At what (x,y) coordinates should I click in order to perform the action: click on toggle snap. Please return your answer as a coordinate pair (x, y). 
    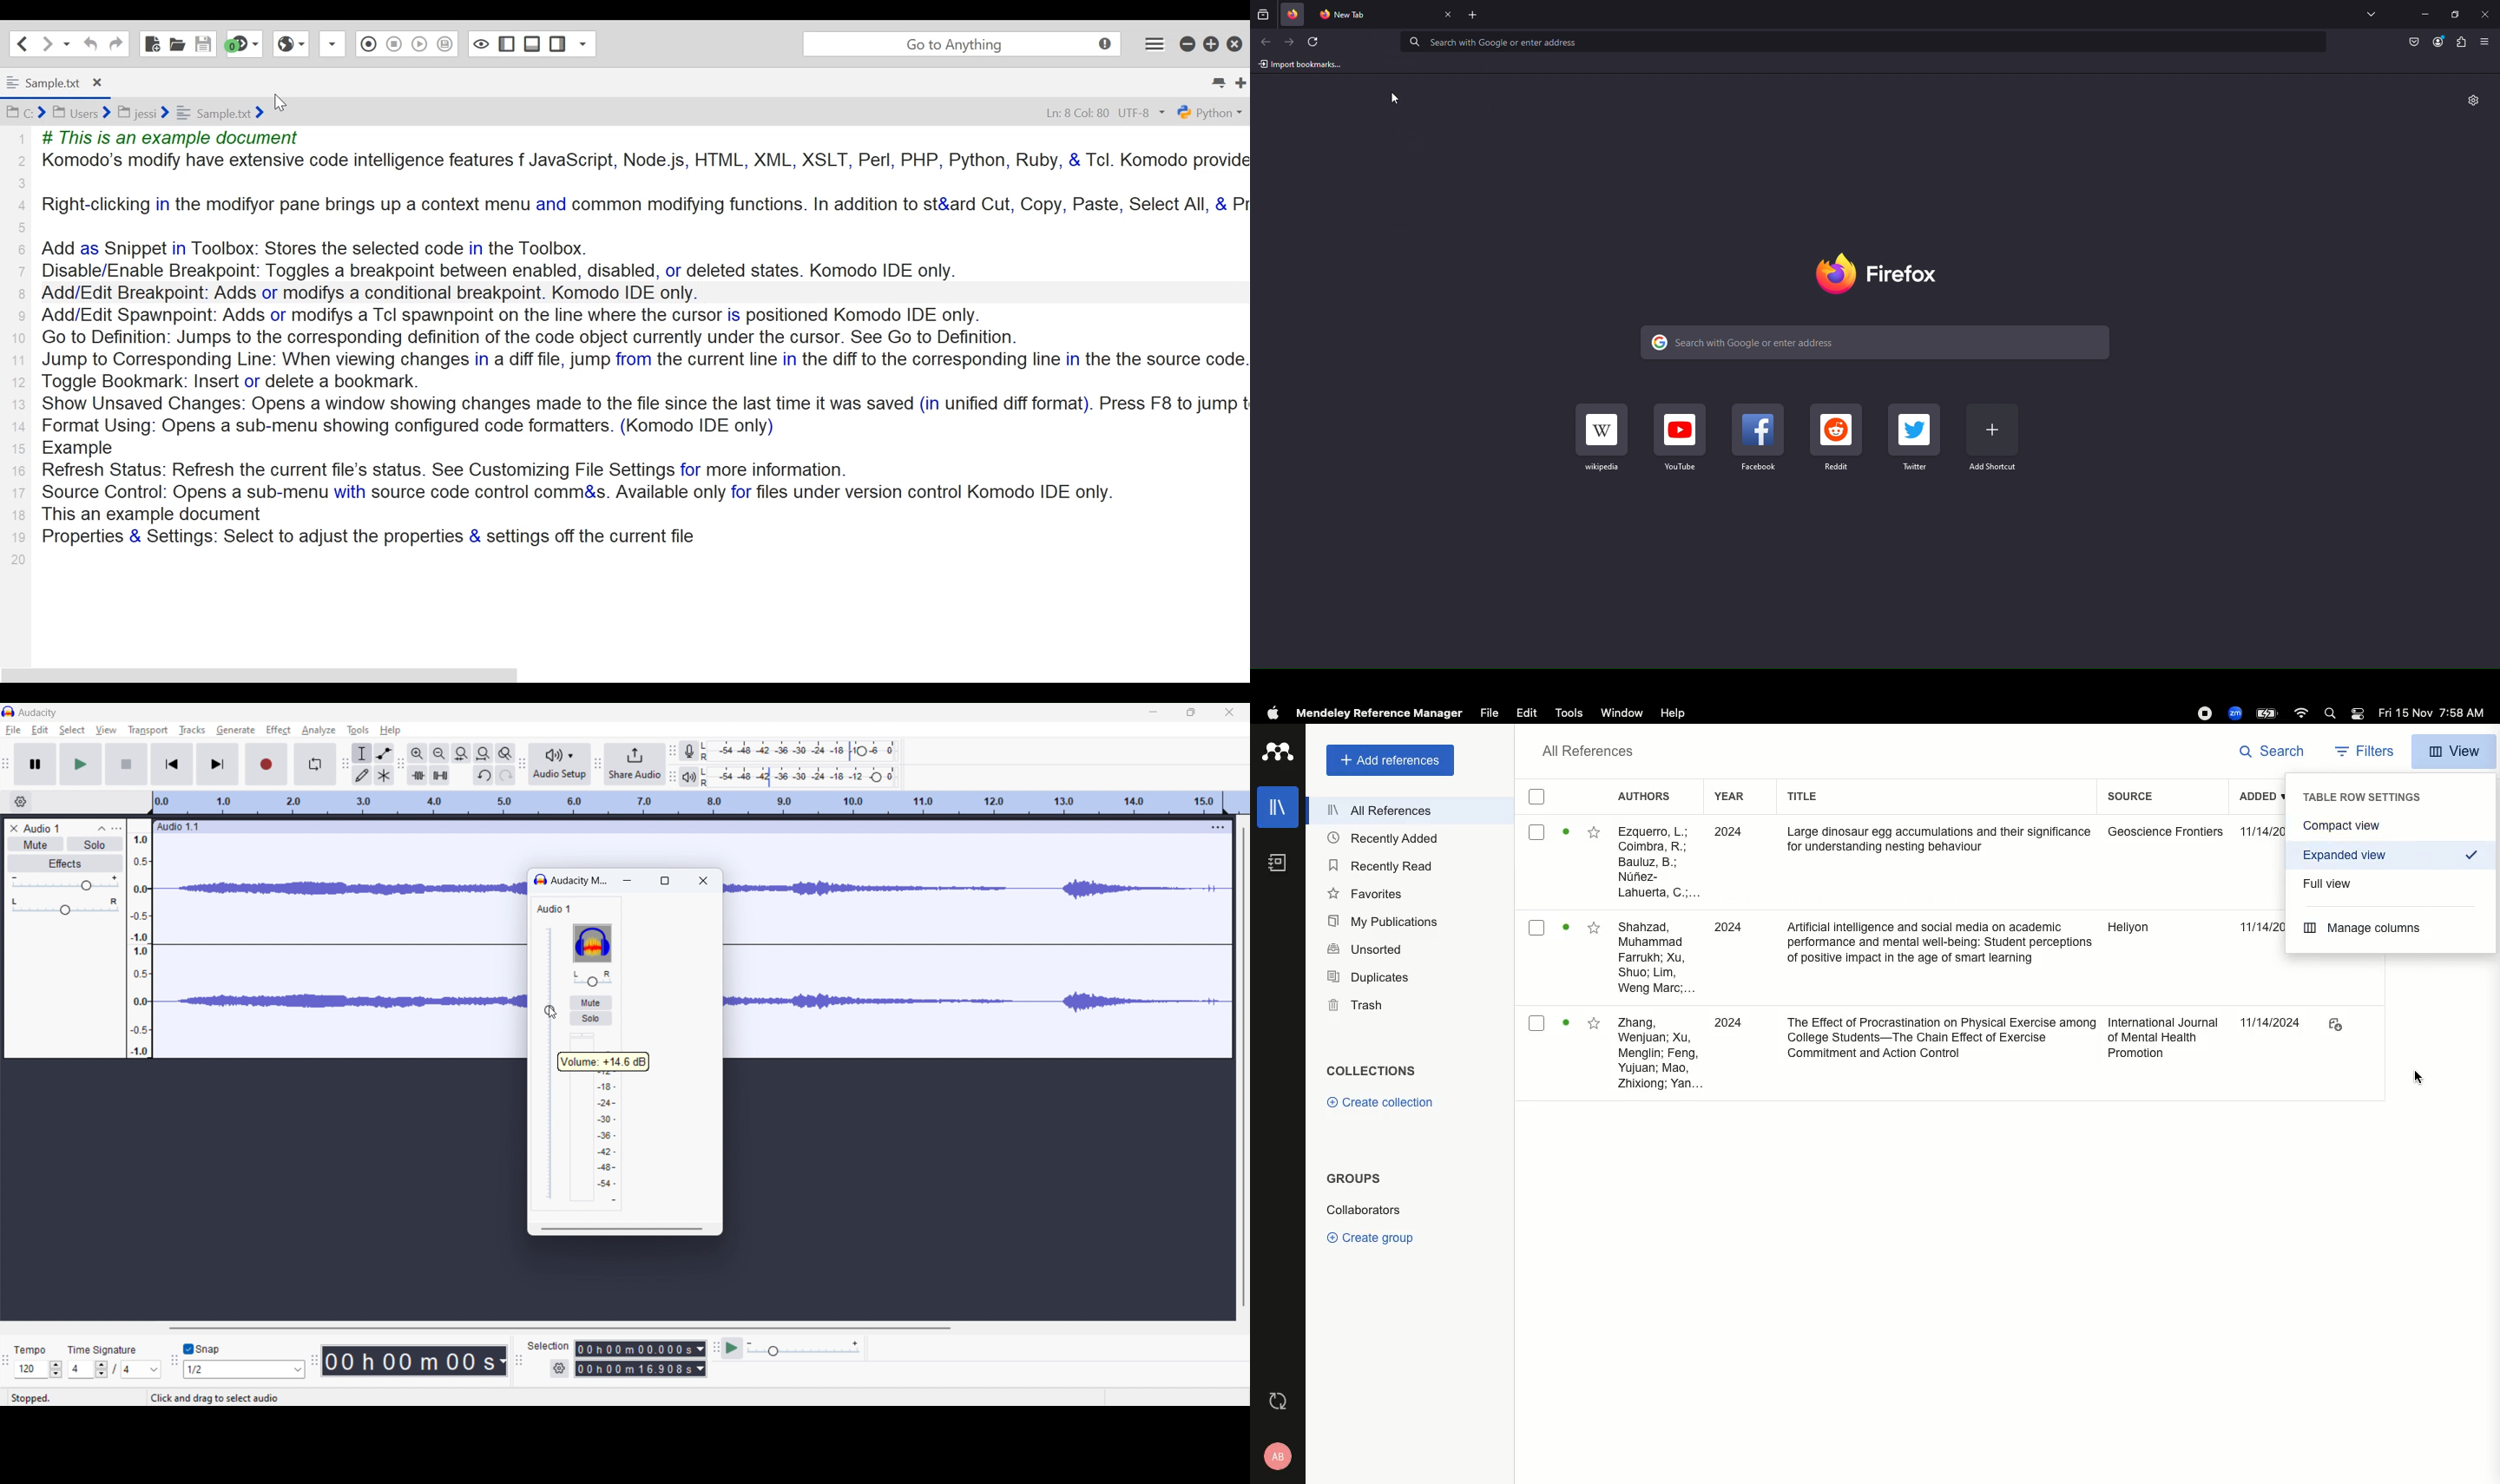
    Looking at the image, I should click on (201, 1349).